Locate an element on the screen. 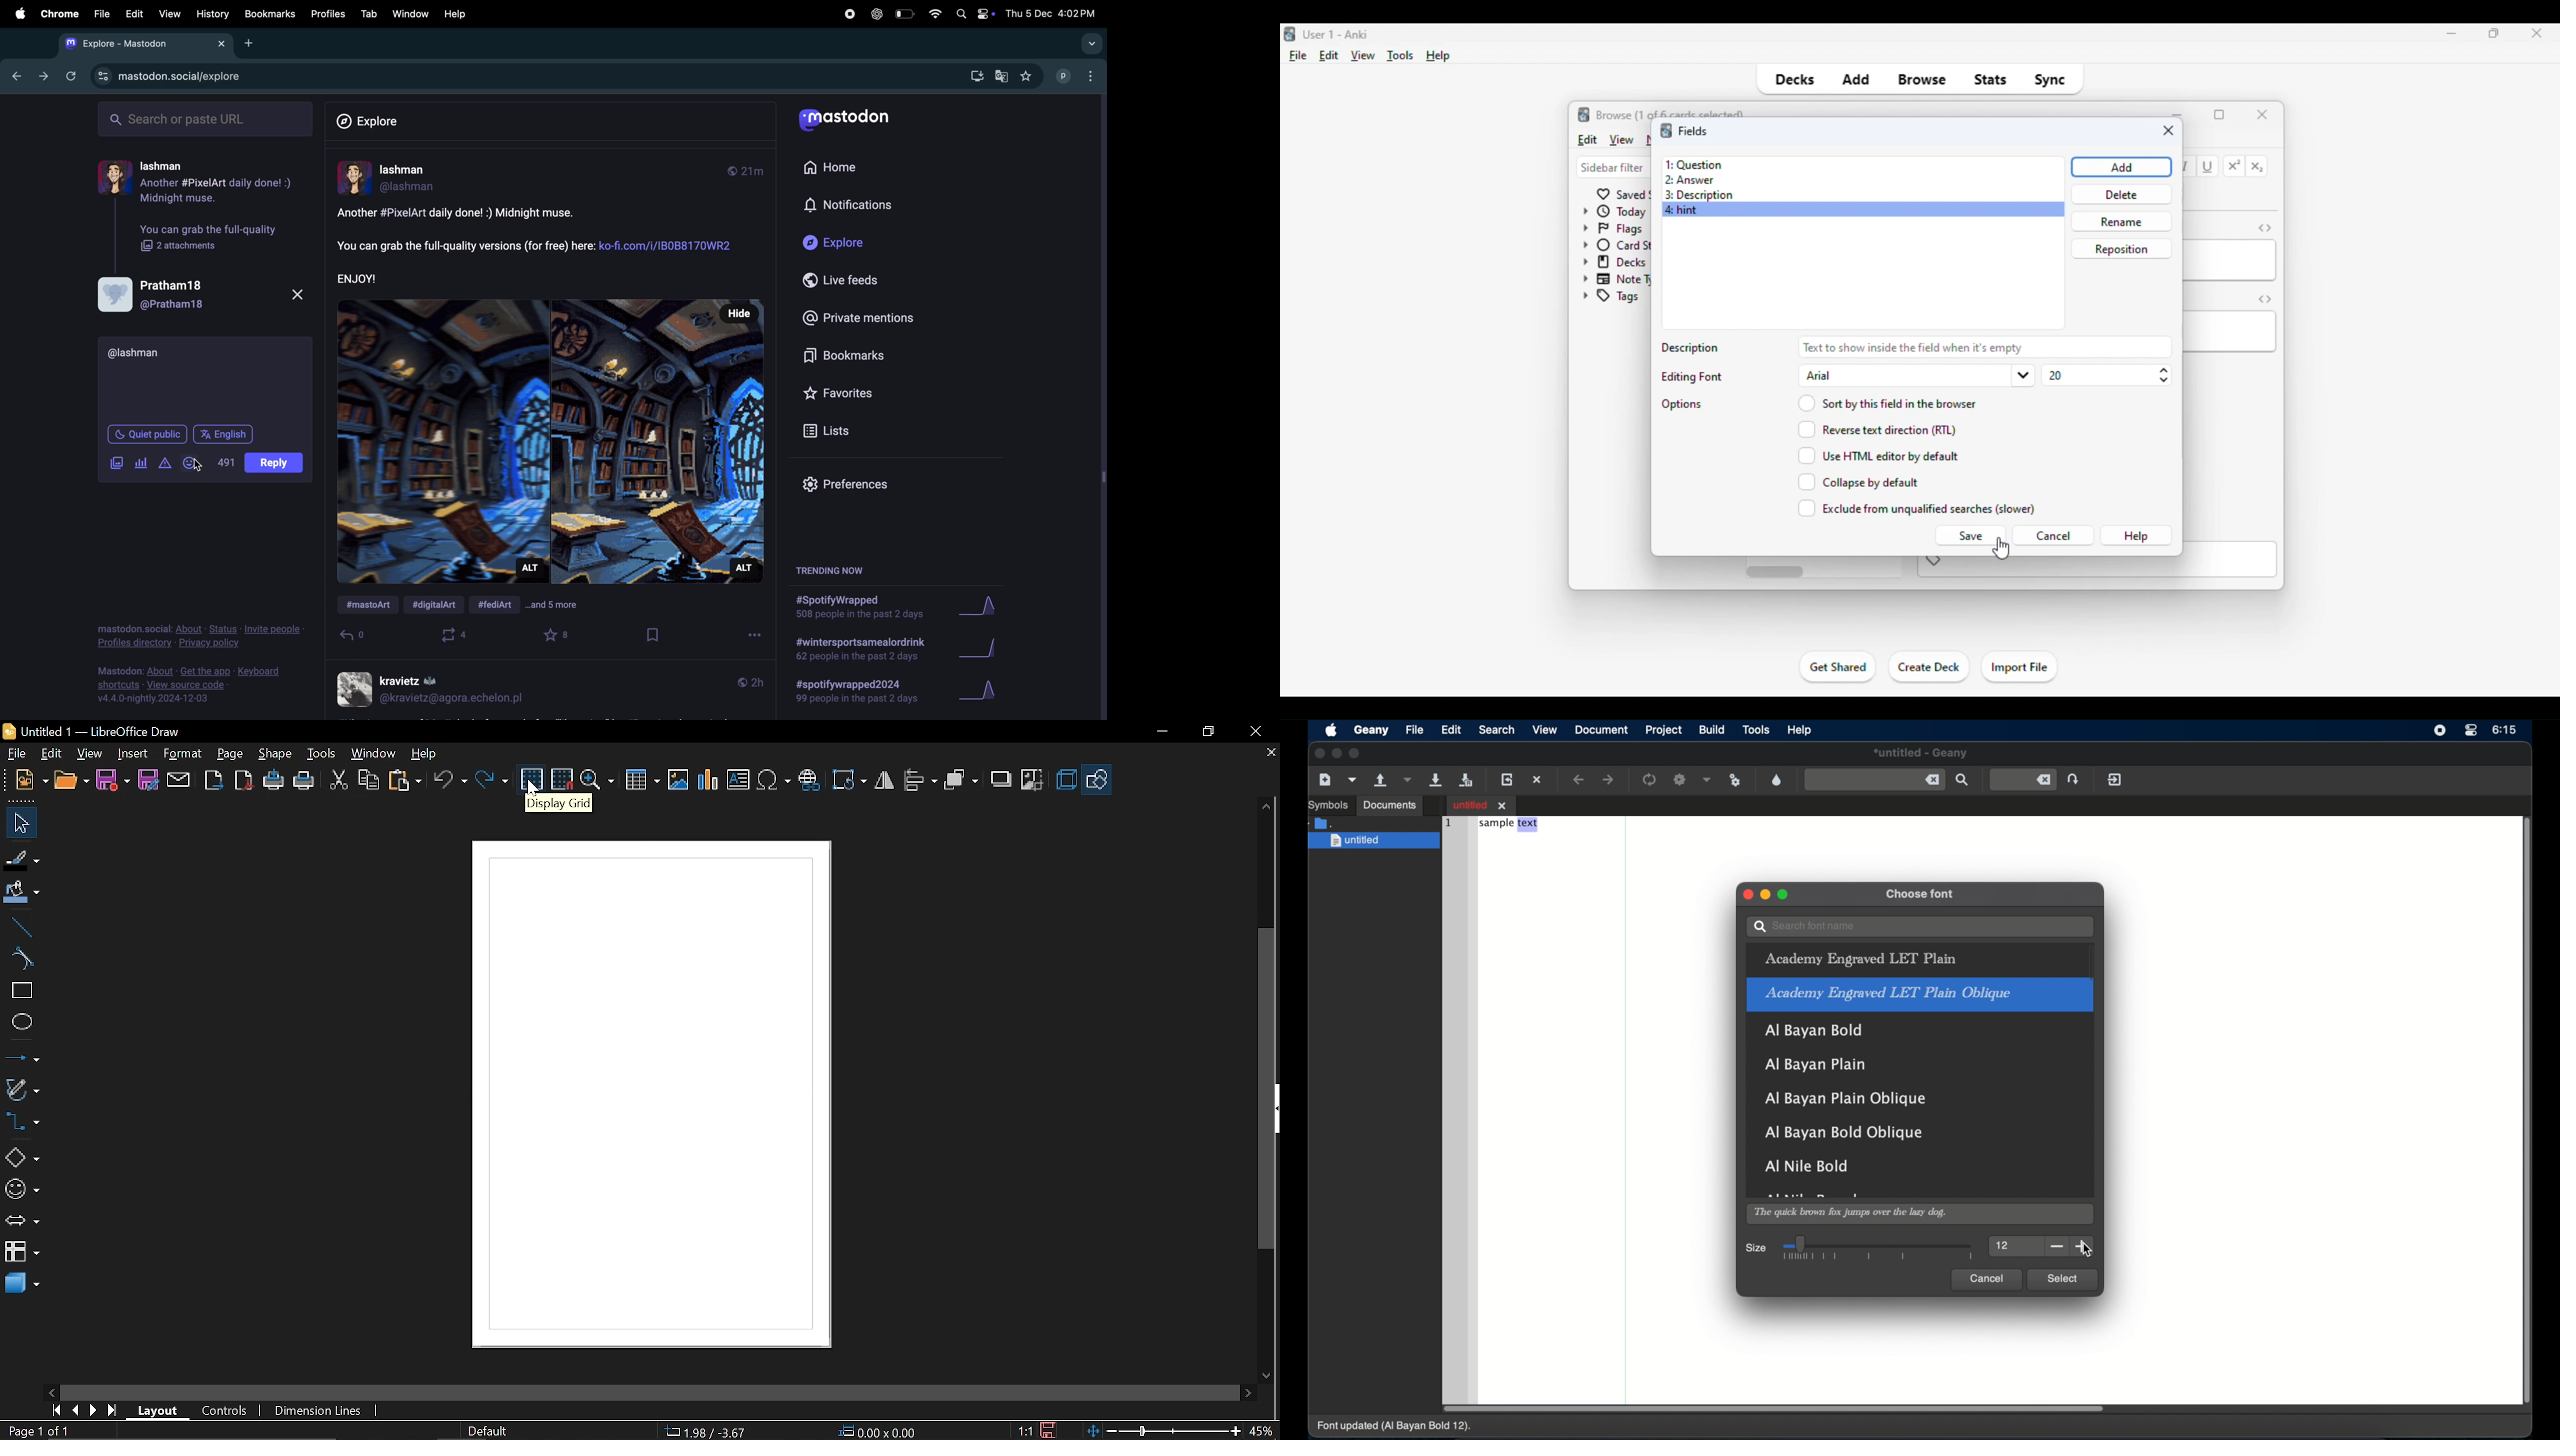 The width and height of the screenshot is (2576, 1456). help is located at coordinates (431, 754).